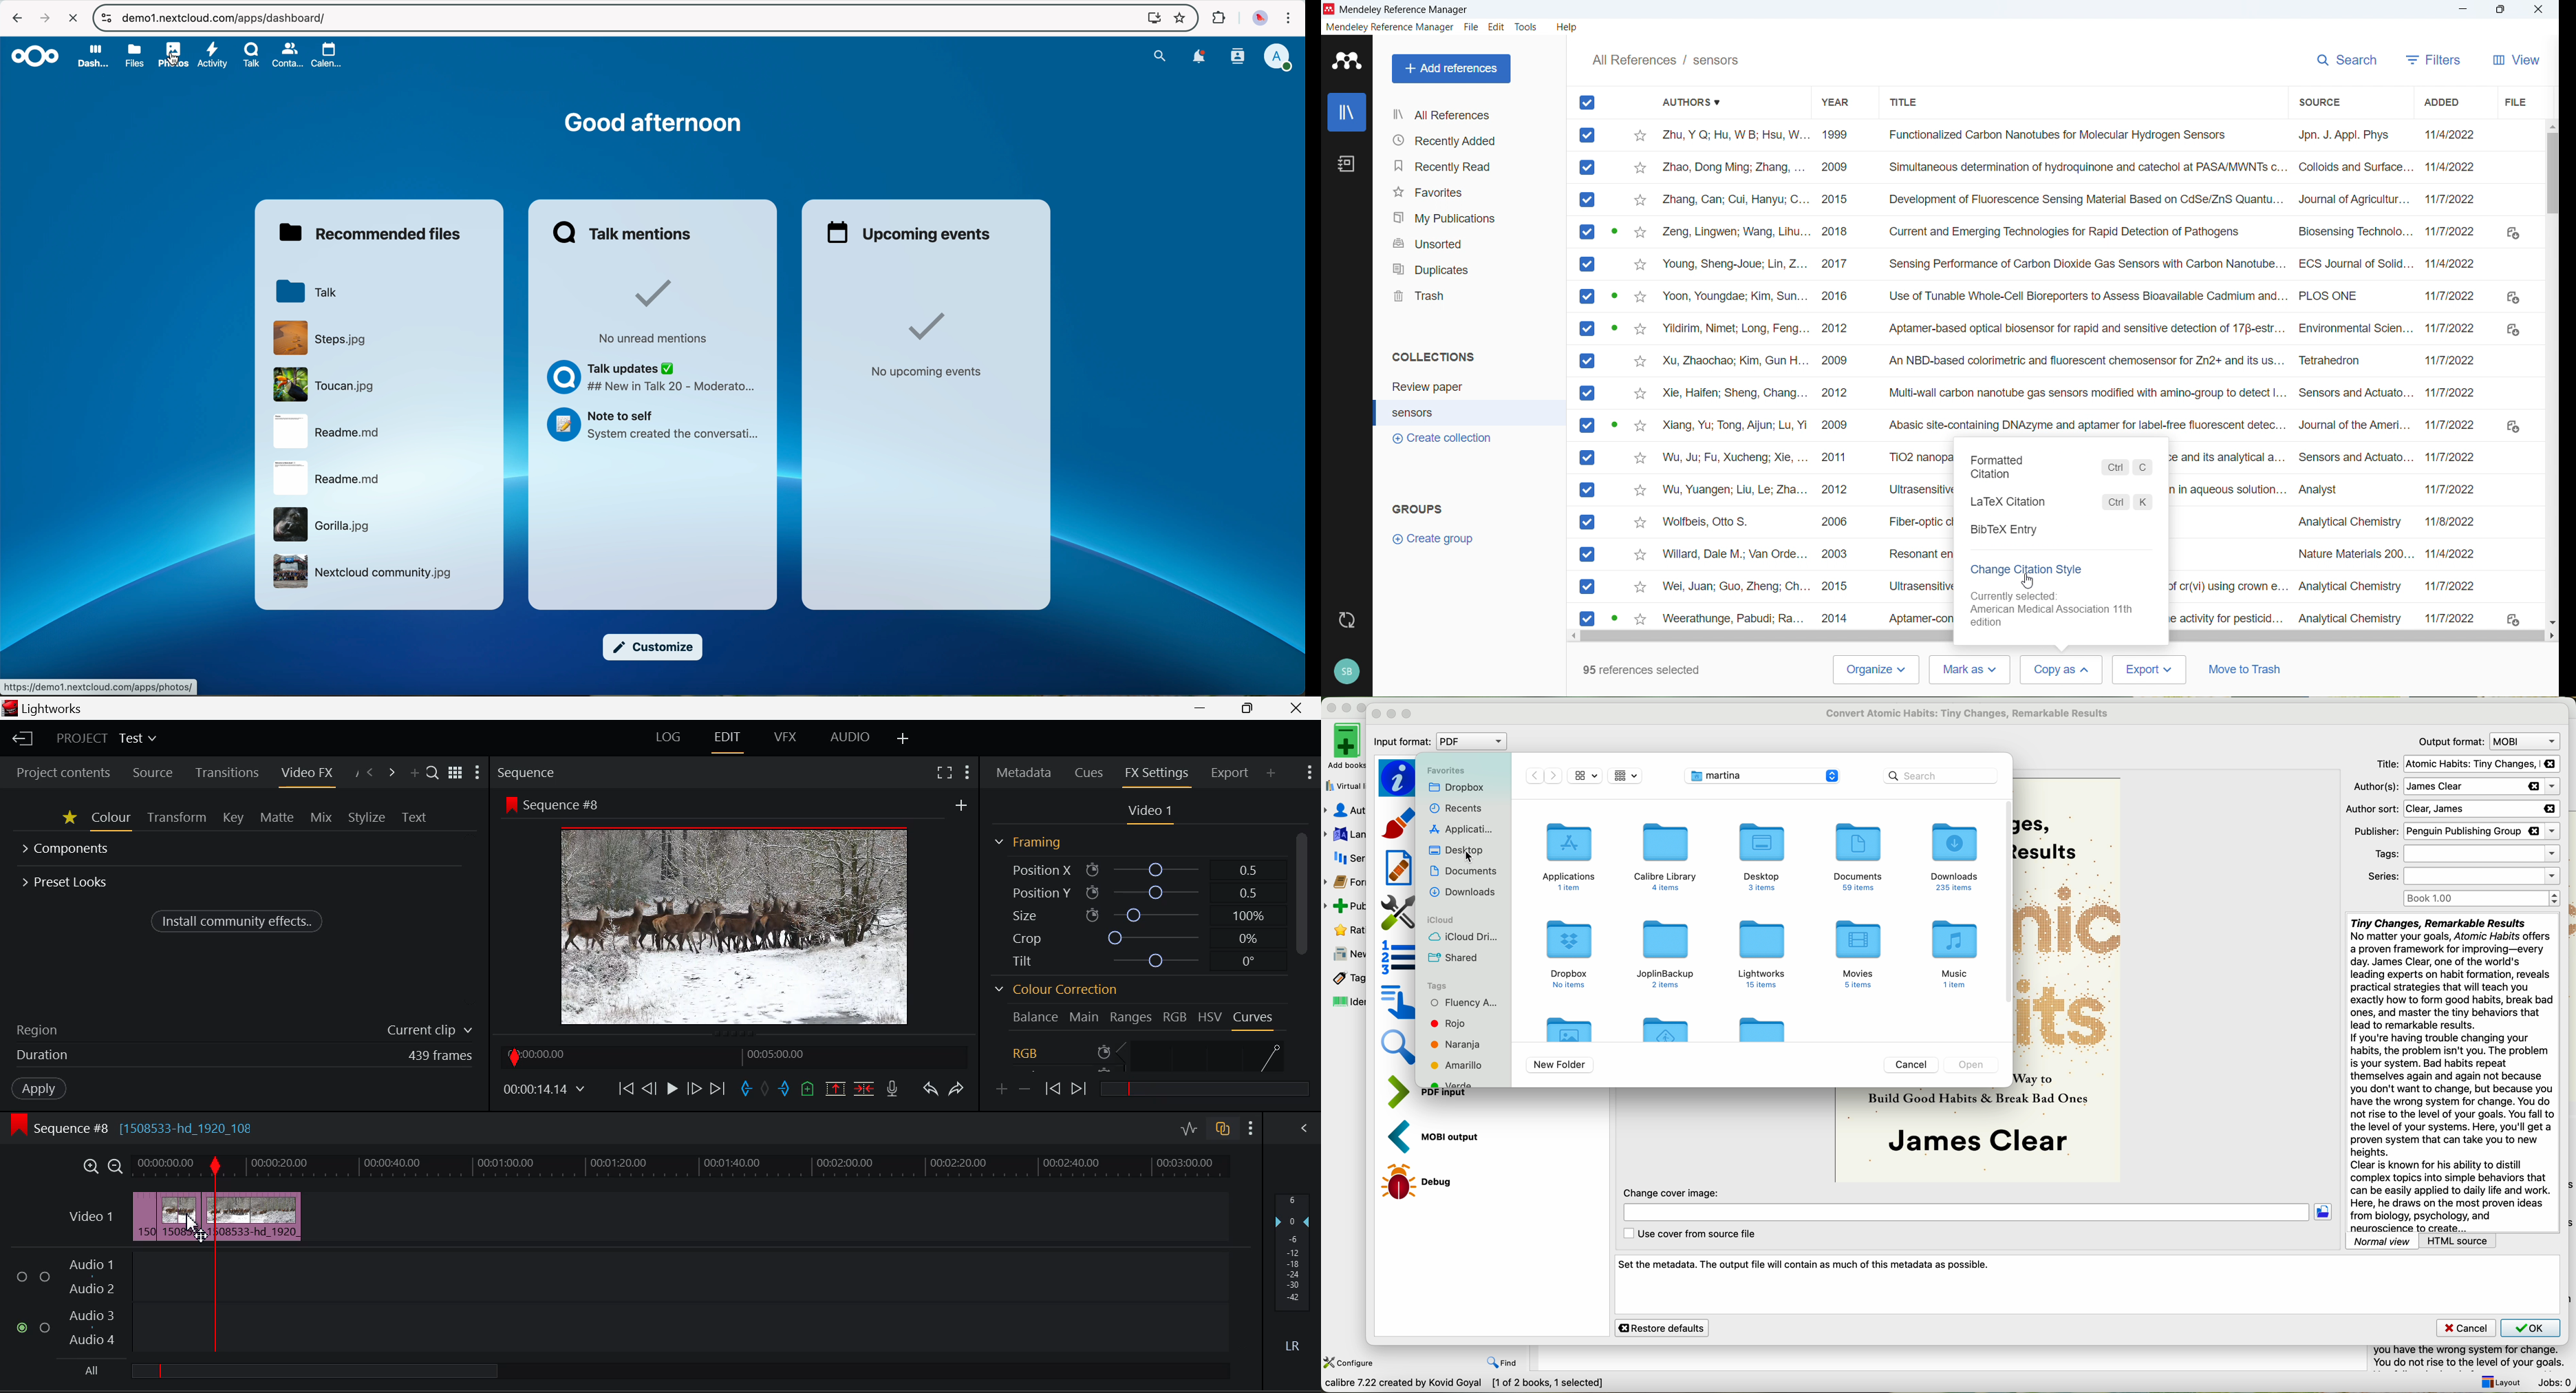  I want to click on help, so click(1567, 28).